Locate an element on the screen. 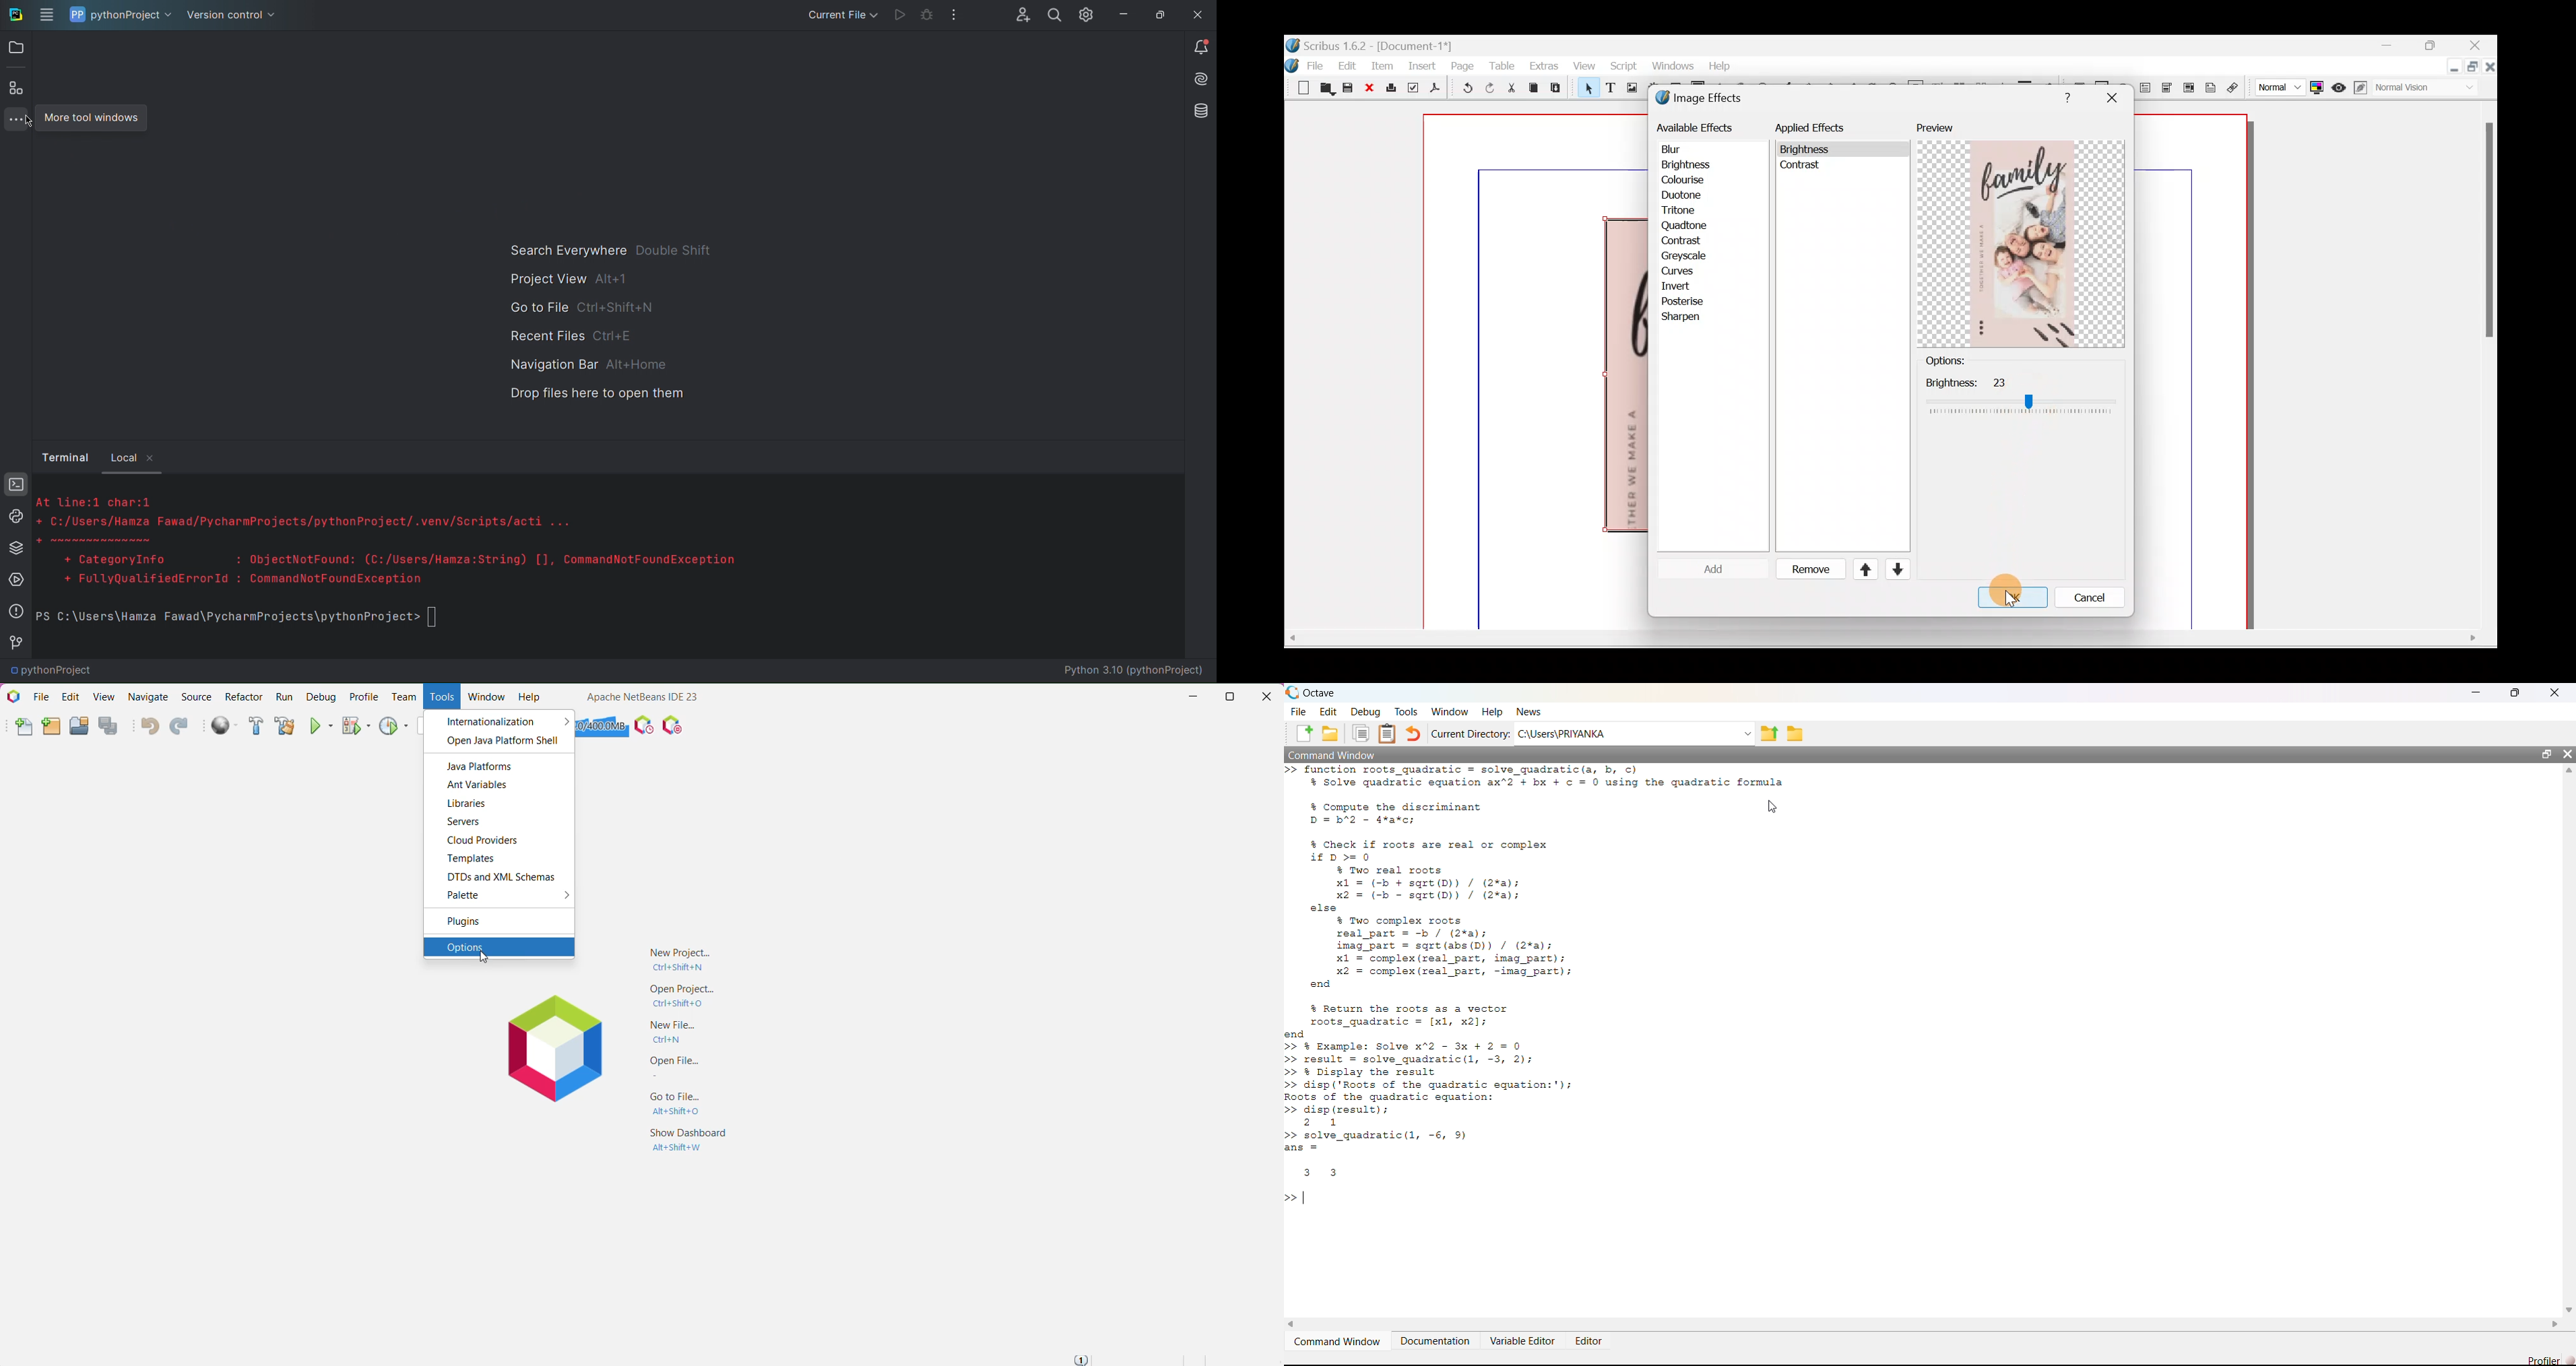  Profile is located at coordinates (364, 696).